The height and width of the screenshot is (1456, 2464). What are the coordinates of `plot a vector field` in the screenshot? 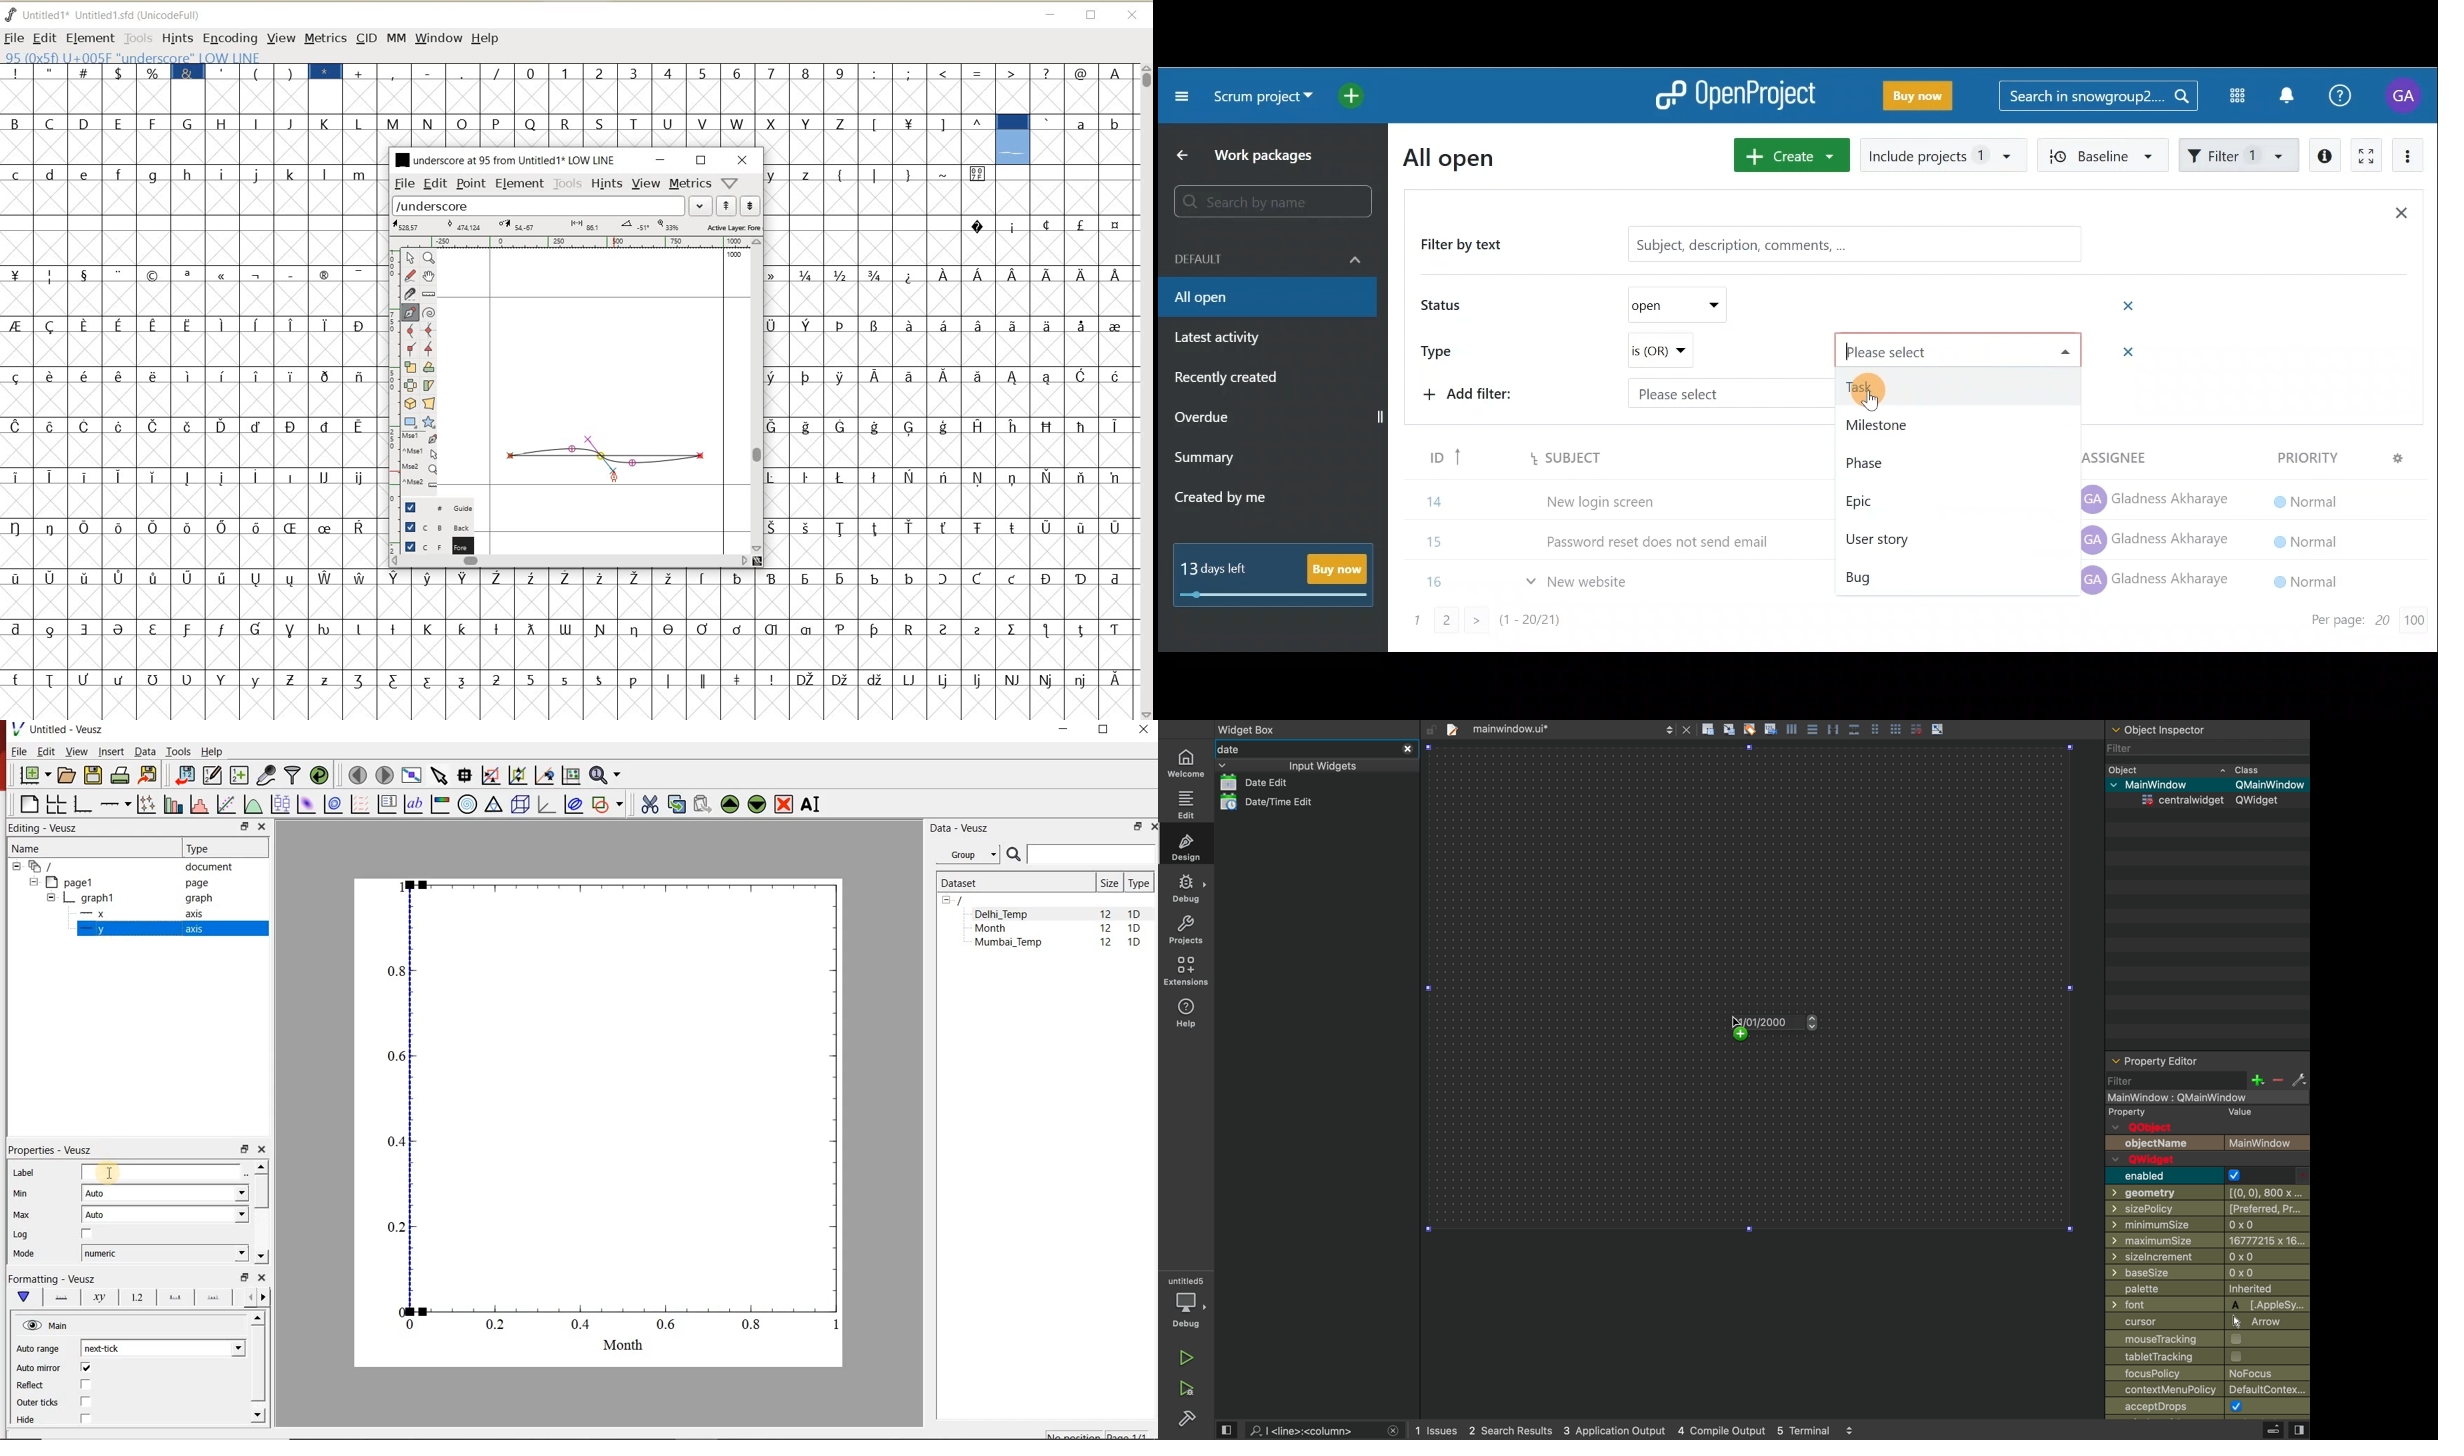 It's located at (359, 805).